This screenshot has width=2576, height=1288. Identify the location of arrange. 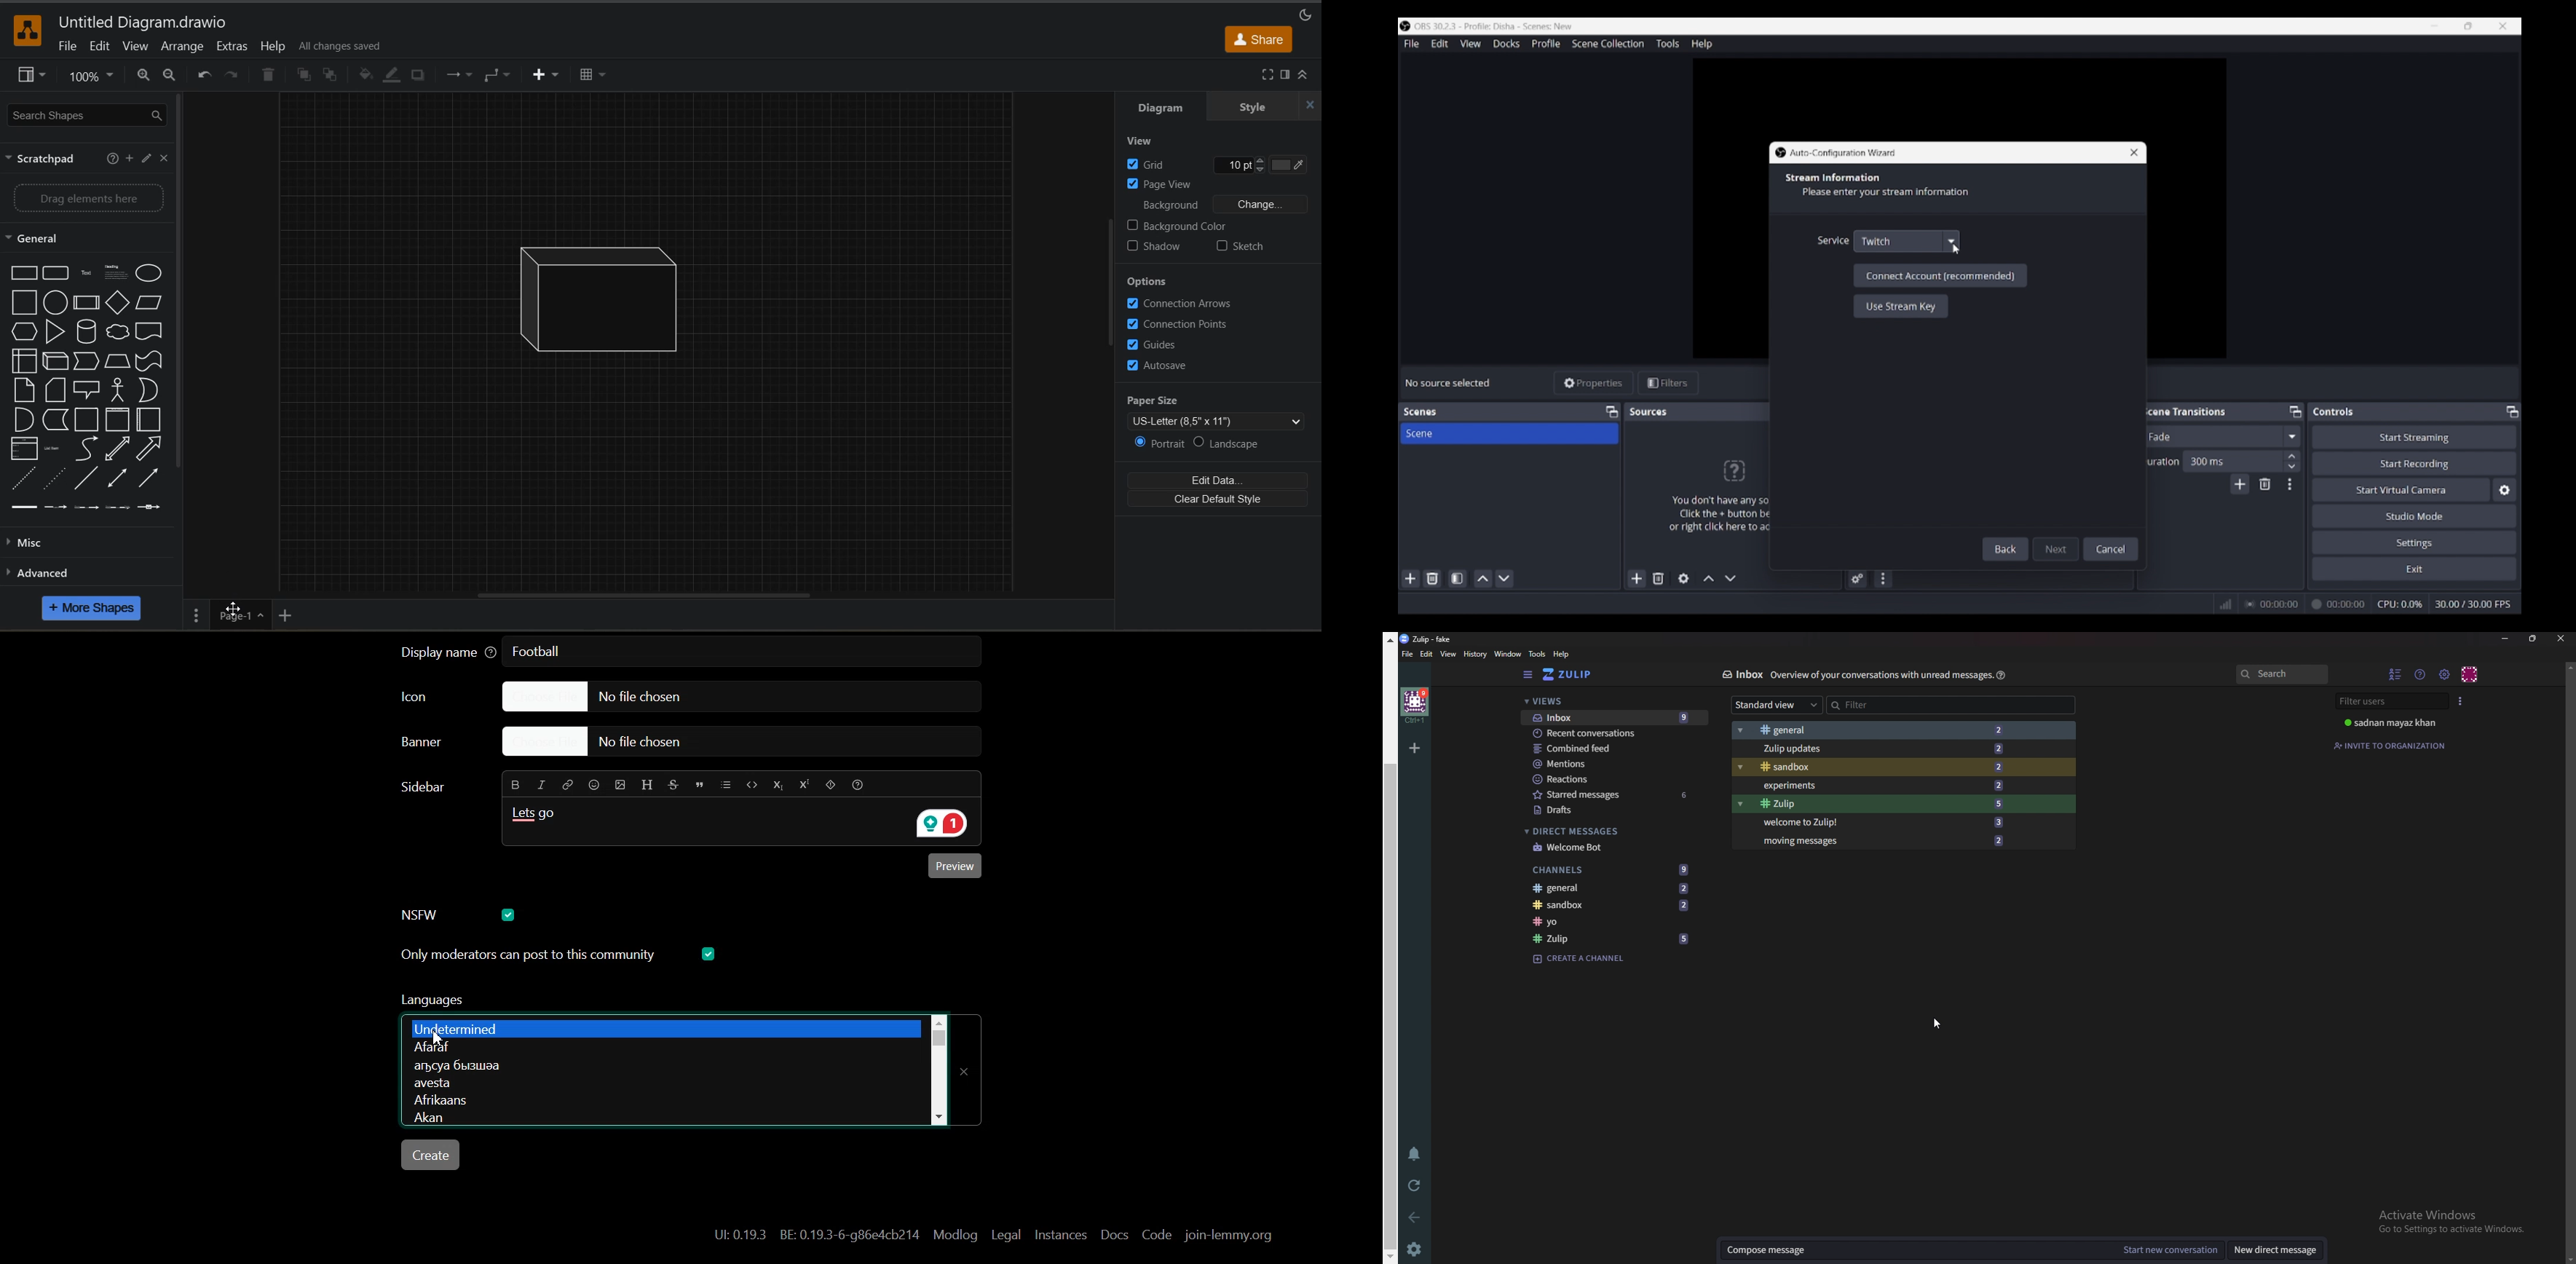
(187, 48).